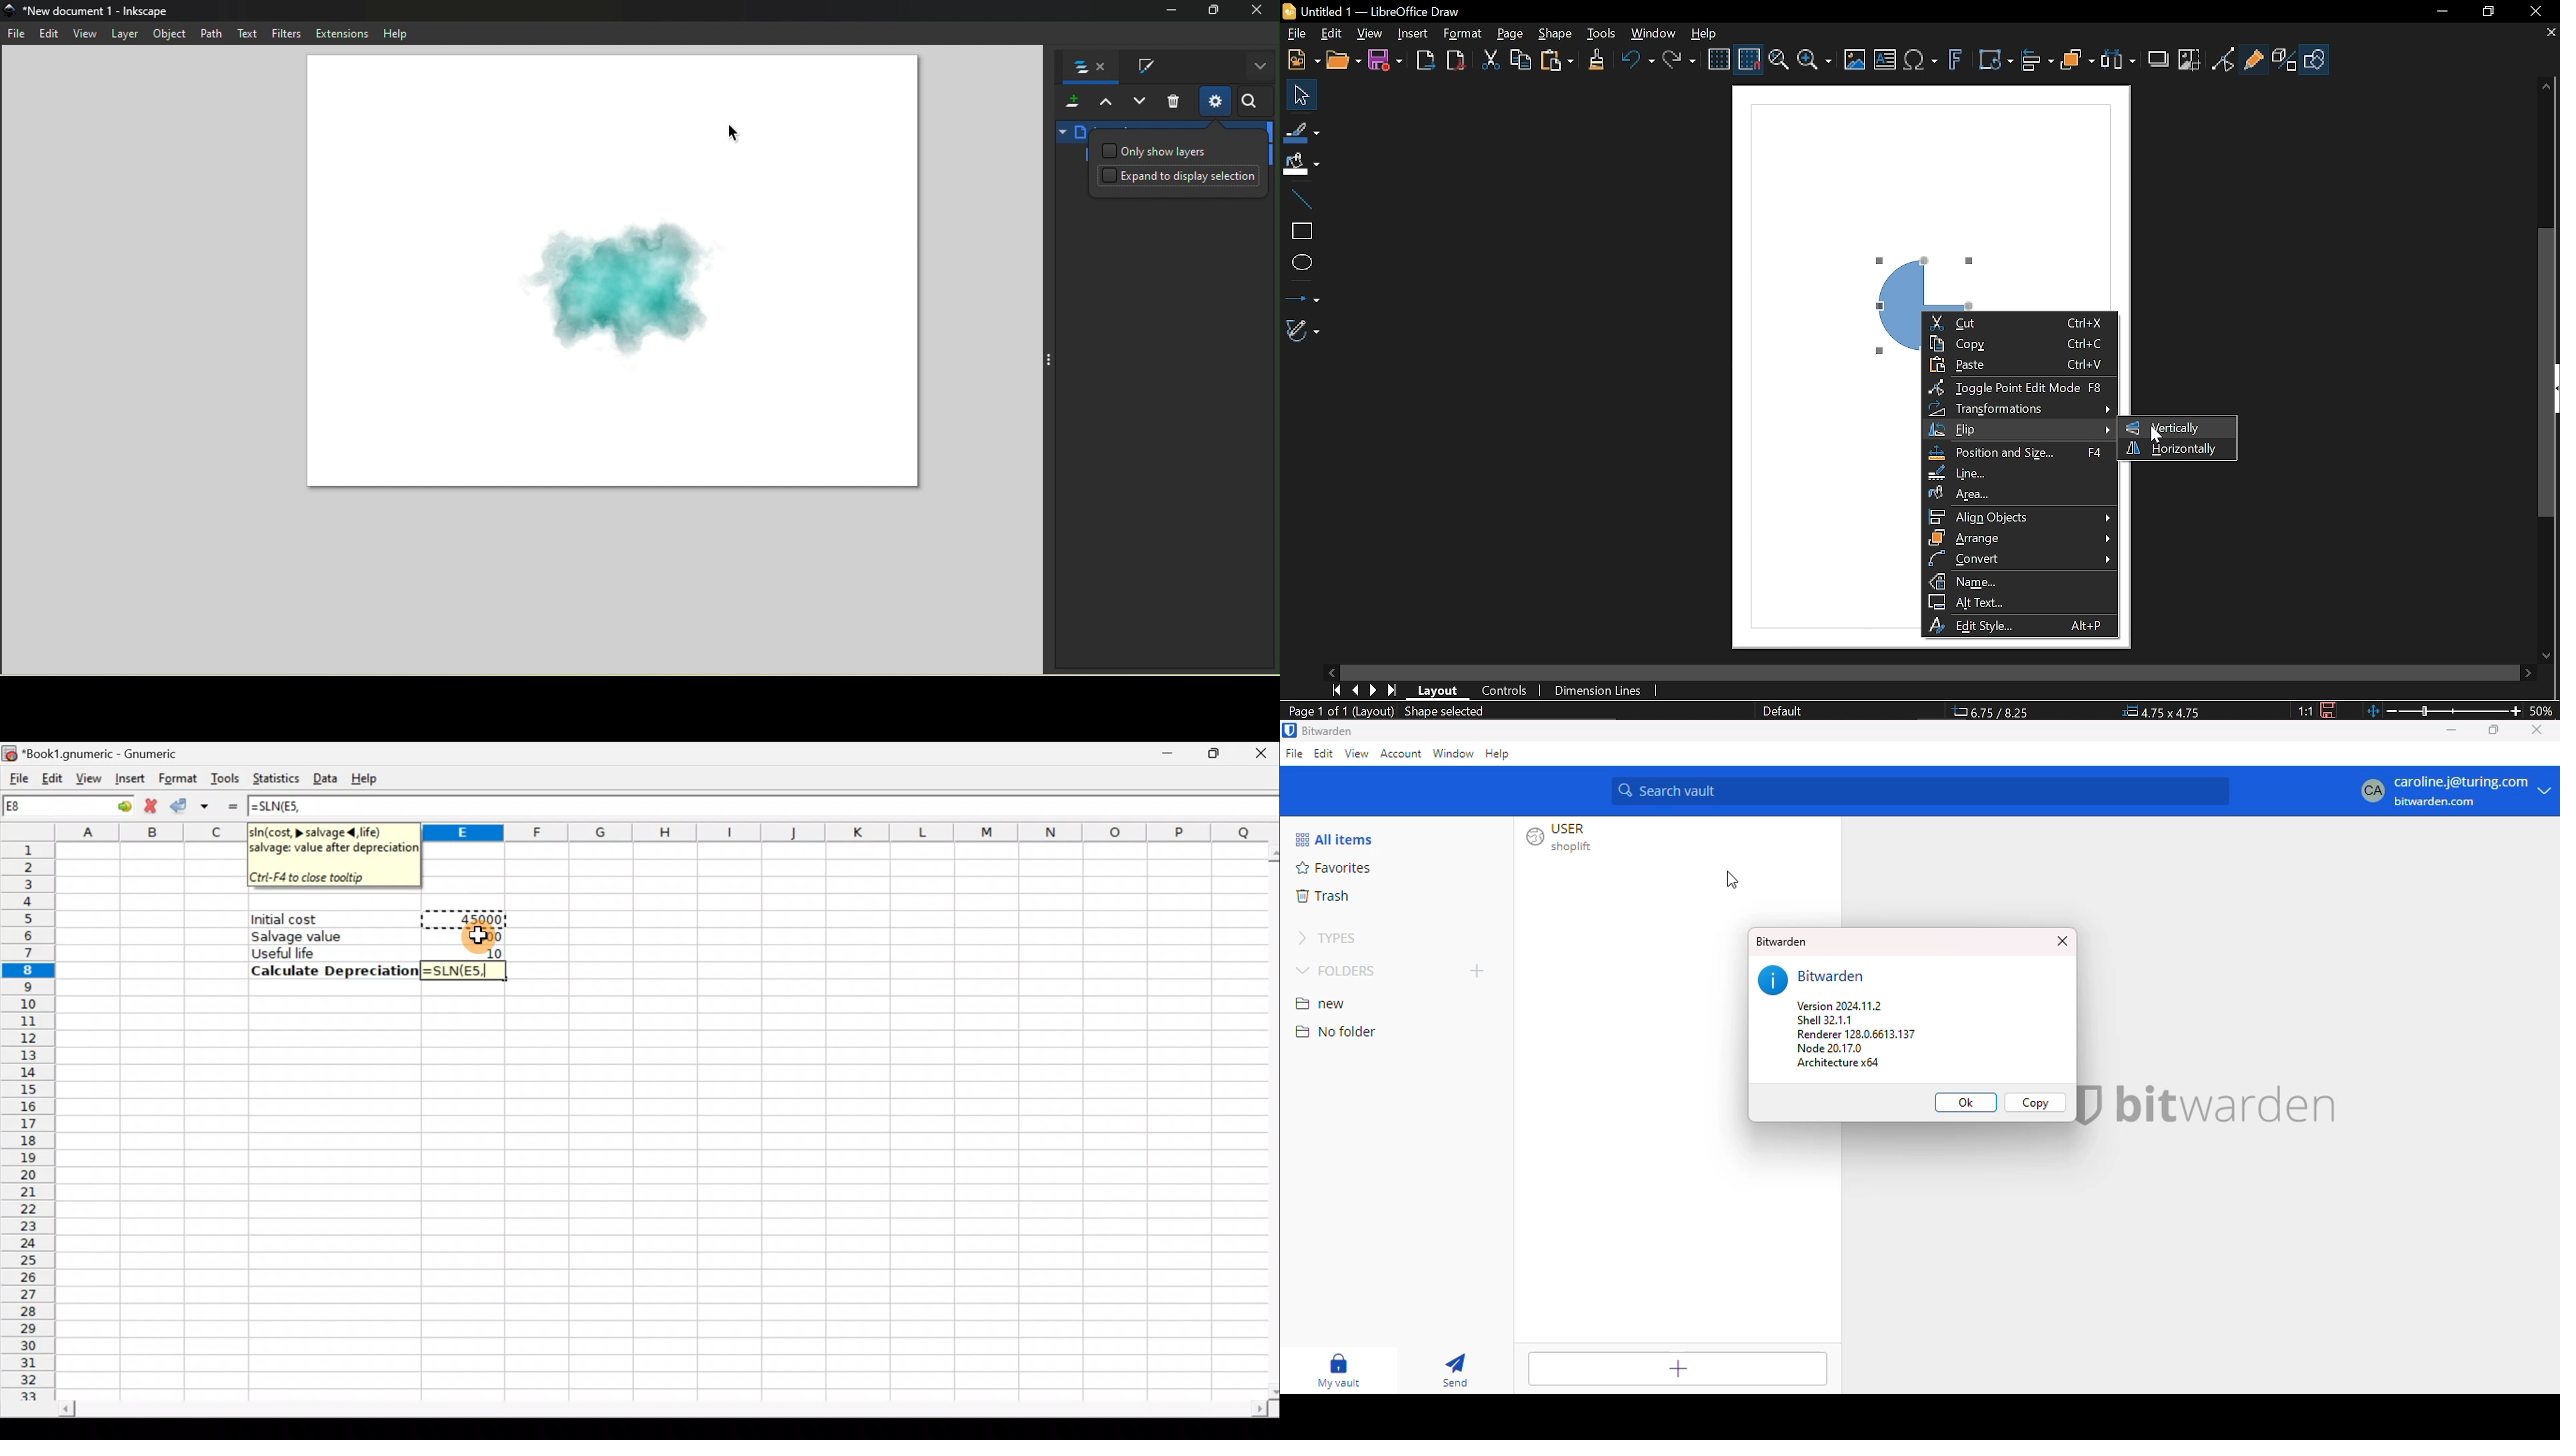  What do you see at coordinates (1558, 34) in the screenshot?
I see `Shape` at bounding box center [1558, 34].